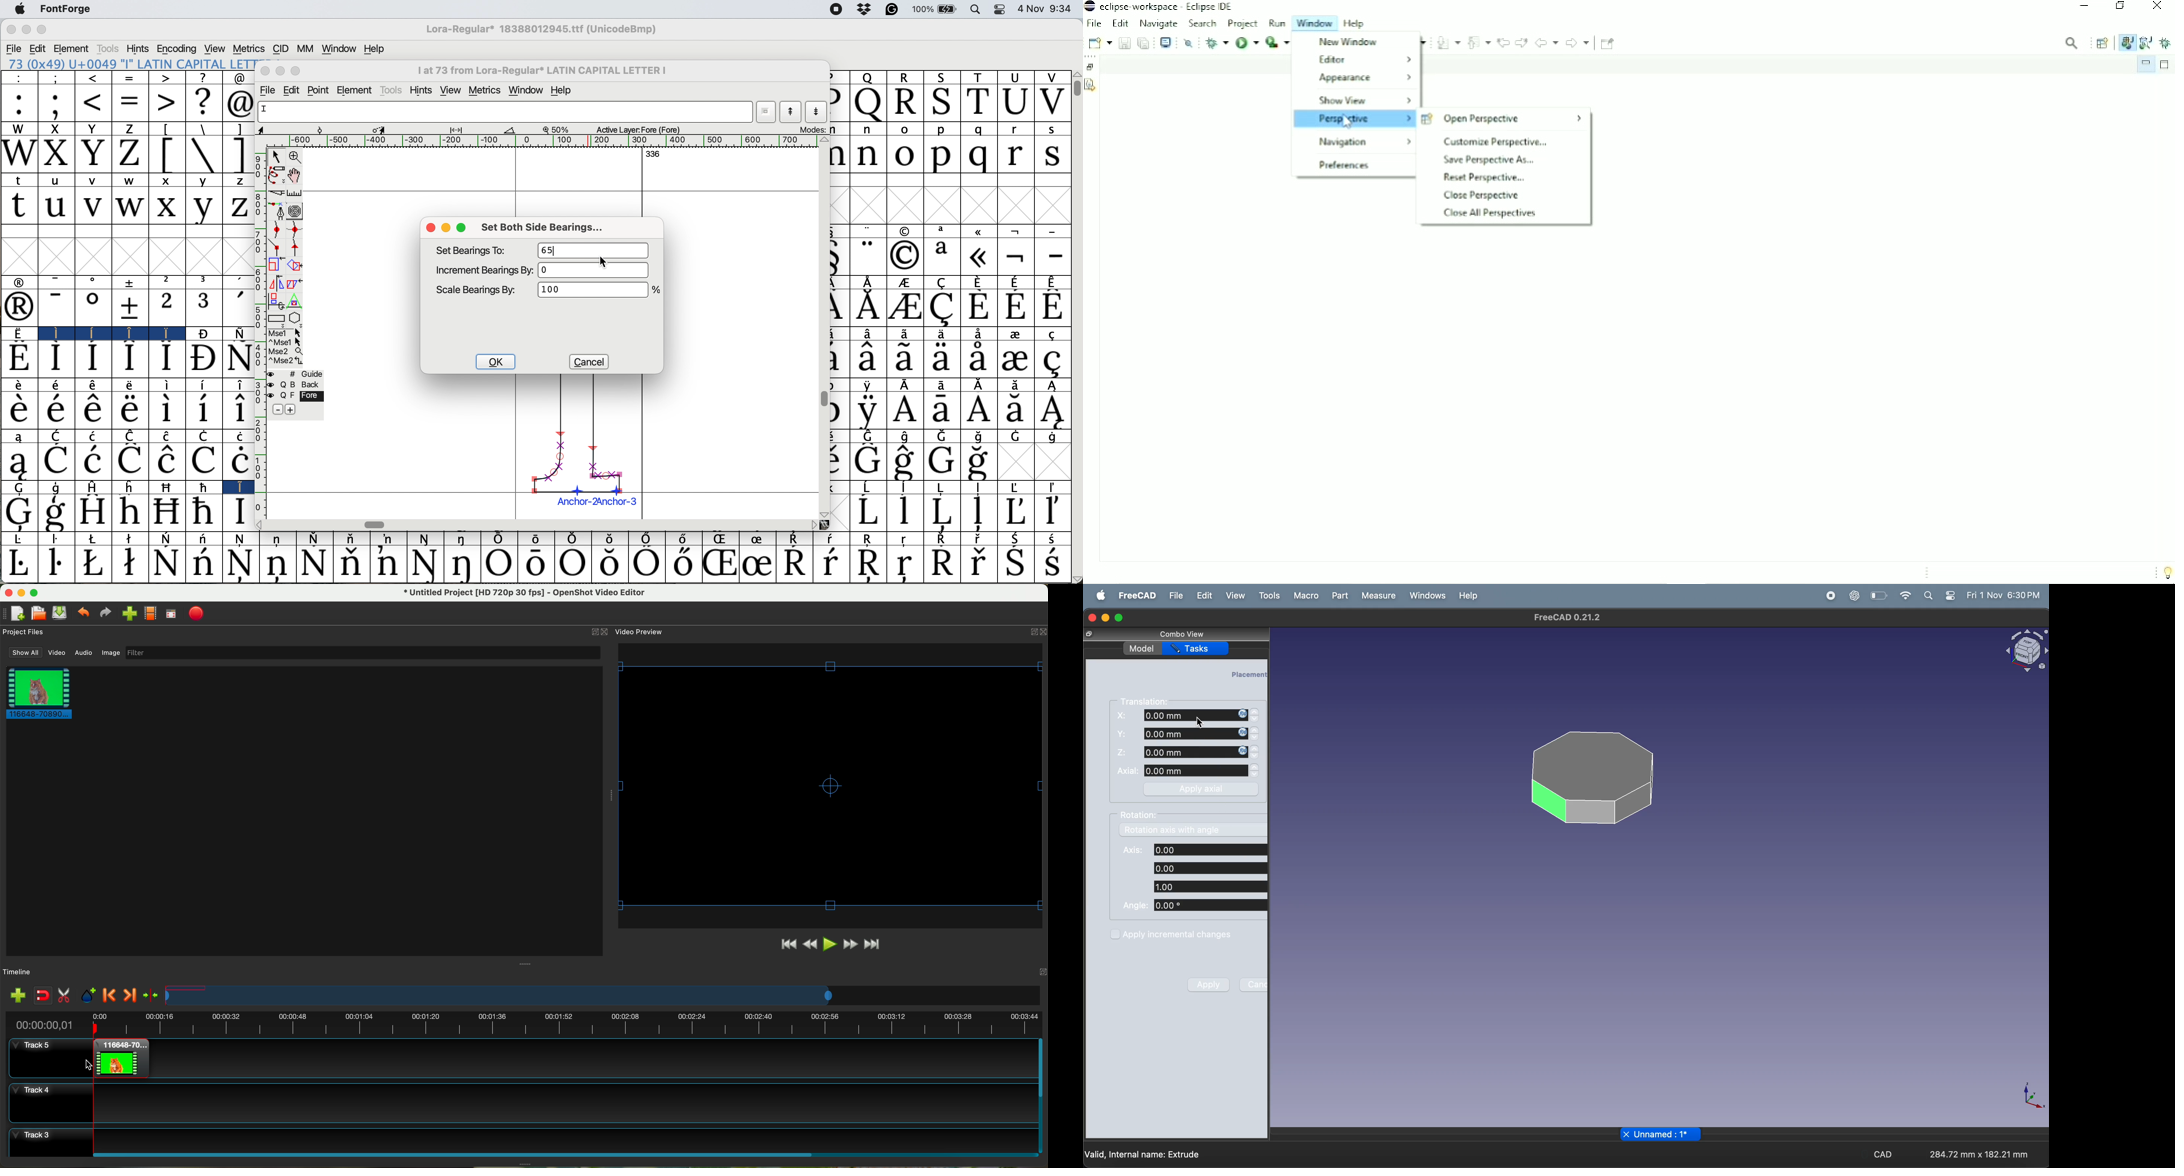 This screenshot has height=1176, width=2184. Describe the element at coordinates (196, 614) in the screenshot. I see `export video` at that location.